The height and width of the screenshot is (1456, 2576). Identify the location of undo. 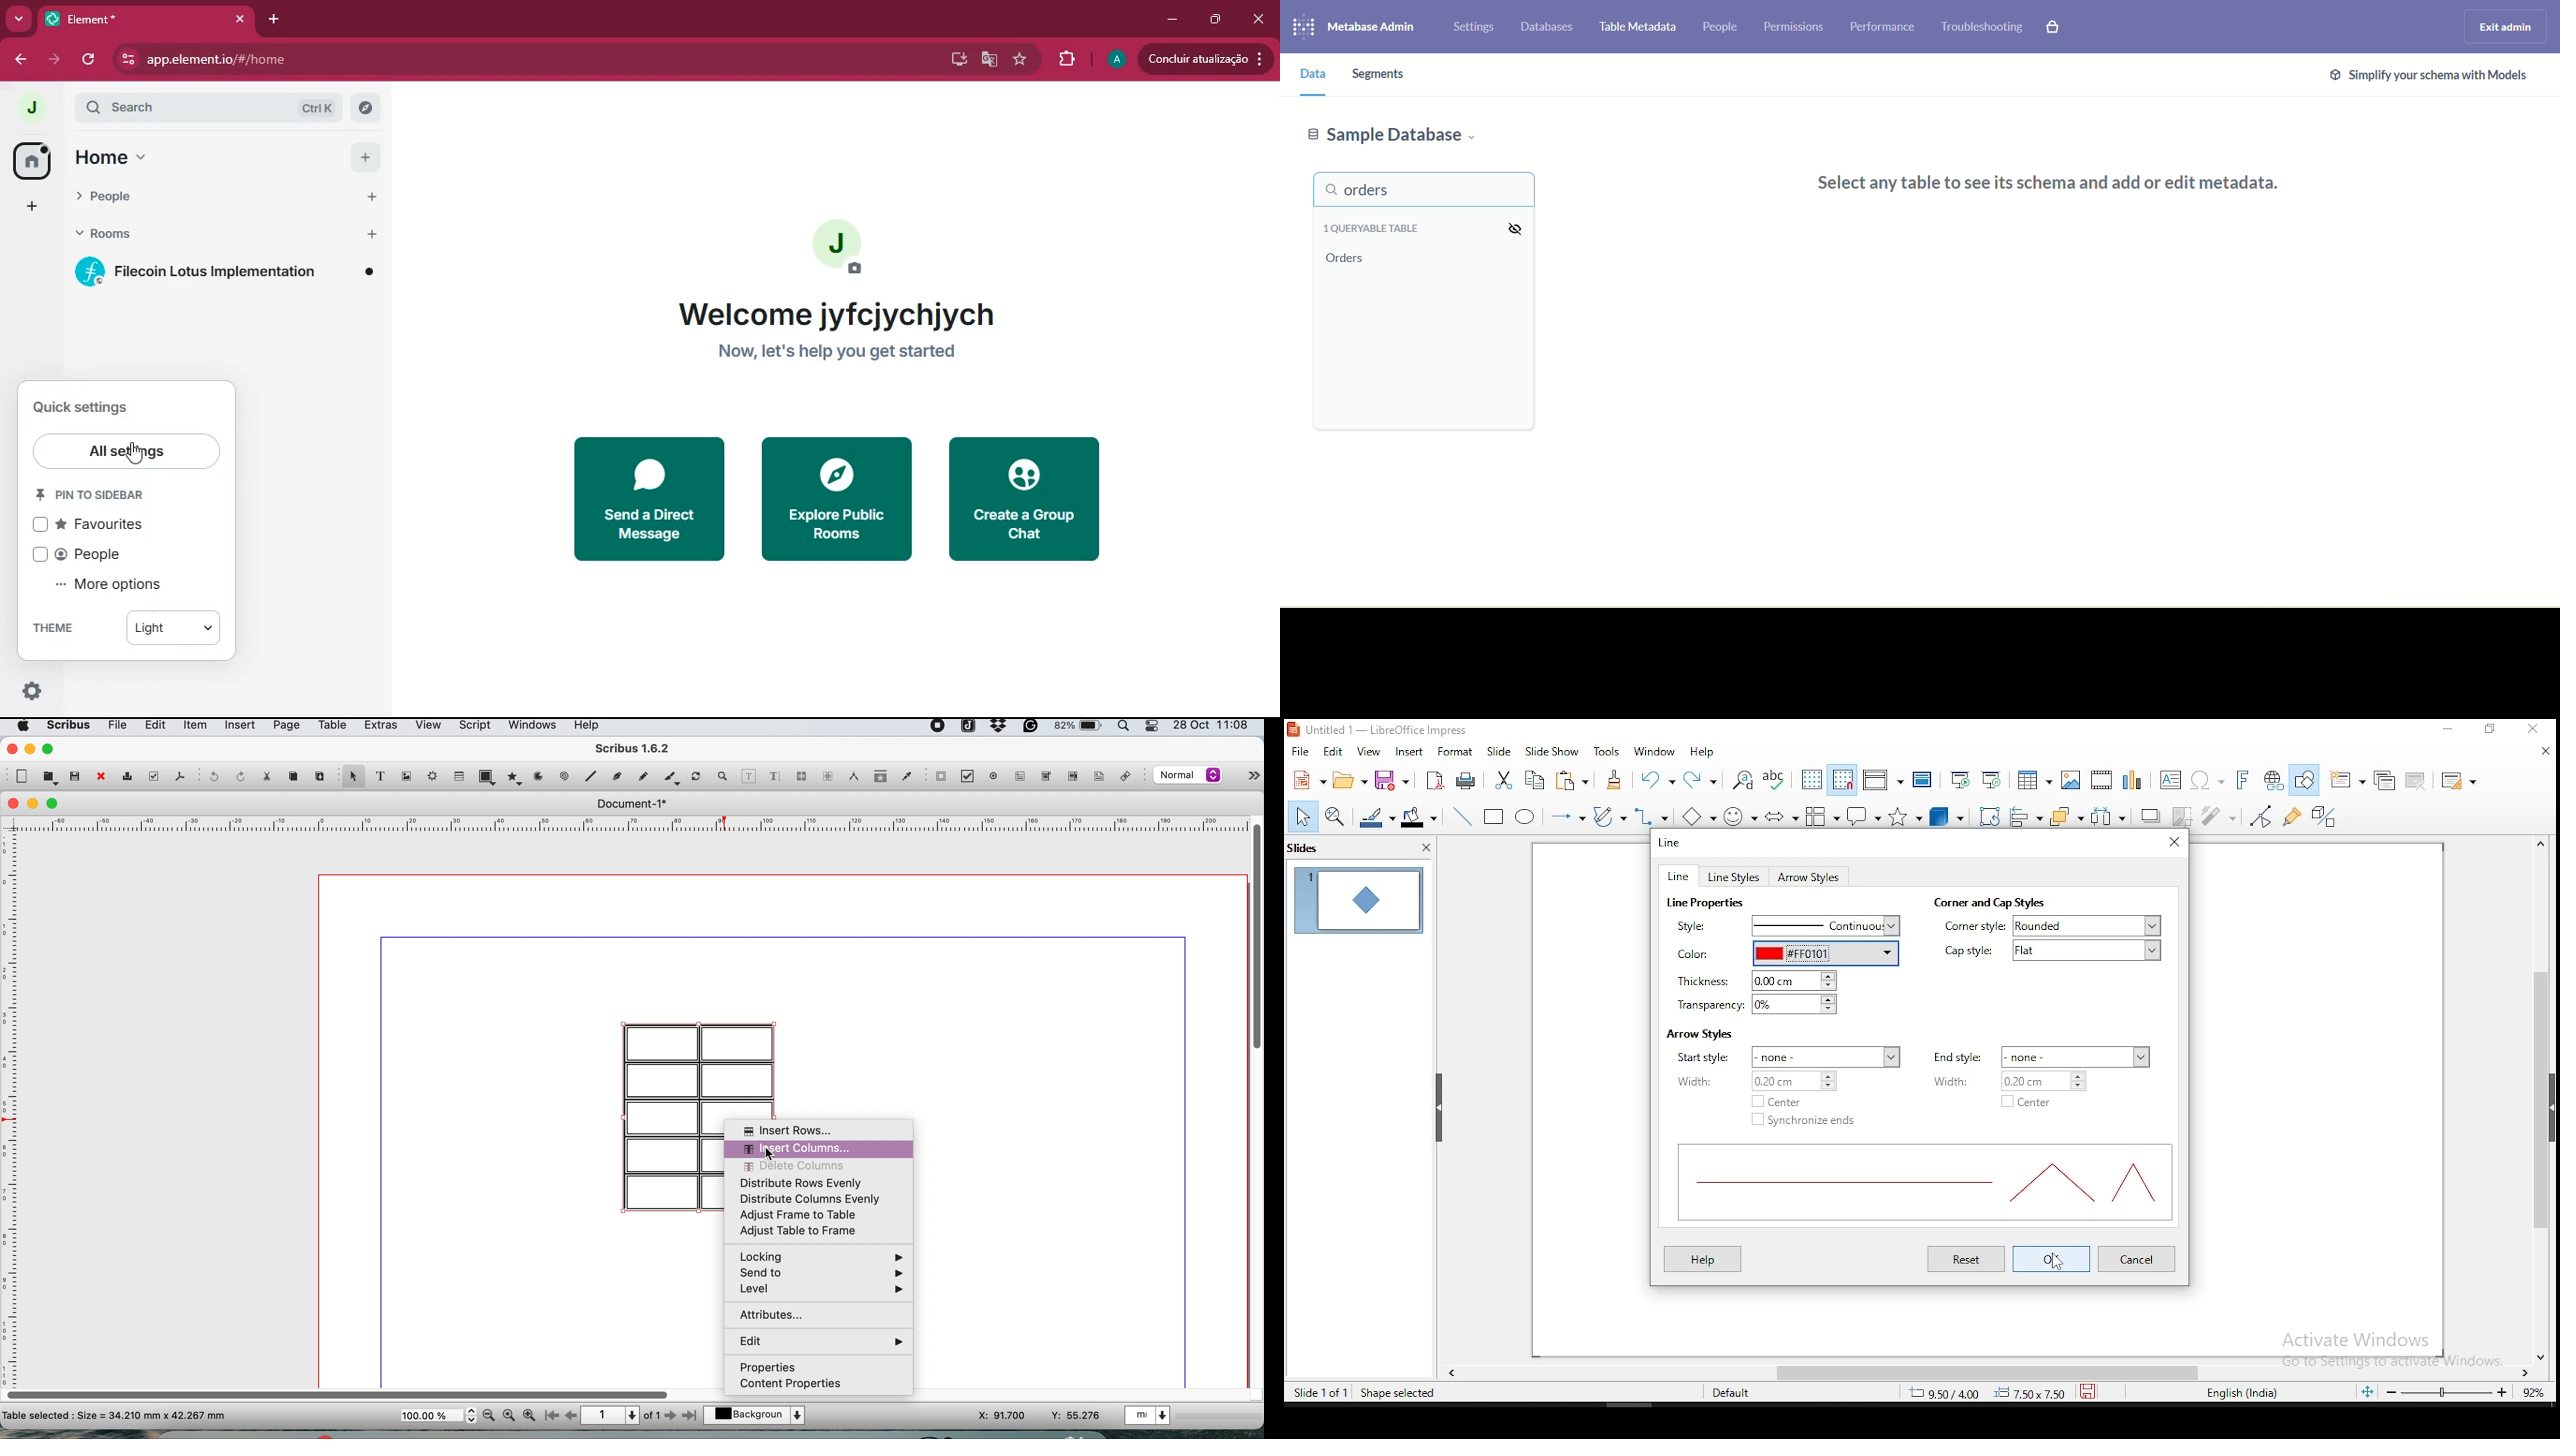
(212, 777).